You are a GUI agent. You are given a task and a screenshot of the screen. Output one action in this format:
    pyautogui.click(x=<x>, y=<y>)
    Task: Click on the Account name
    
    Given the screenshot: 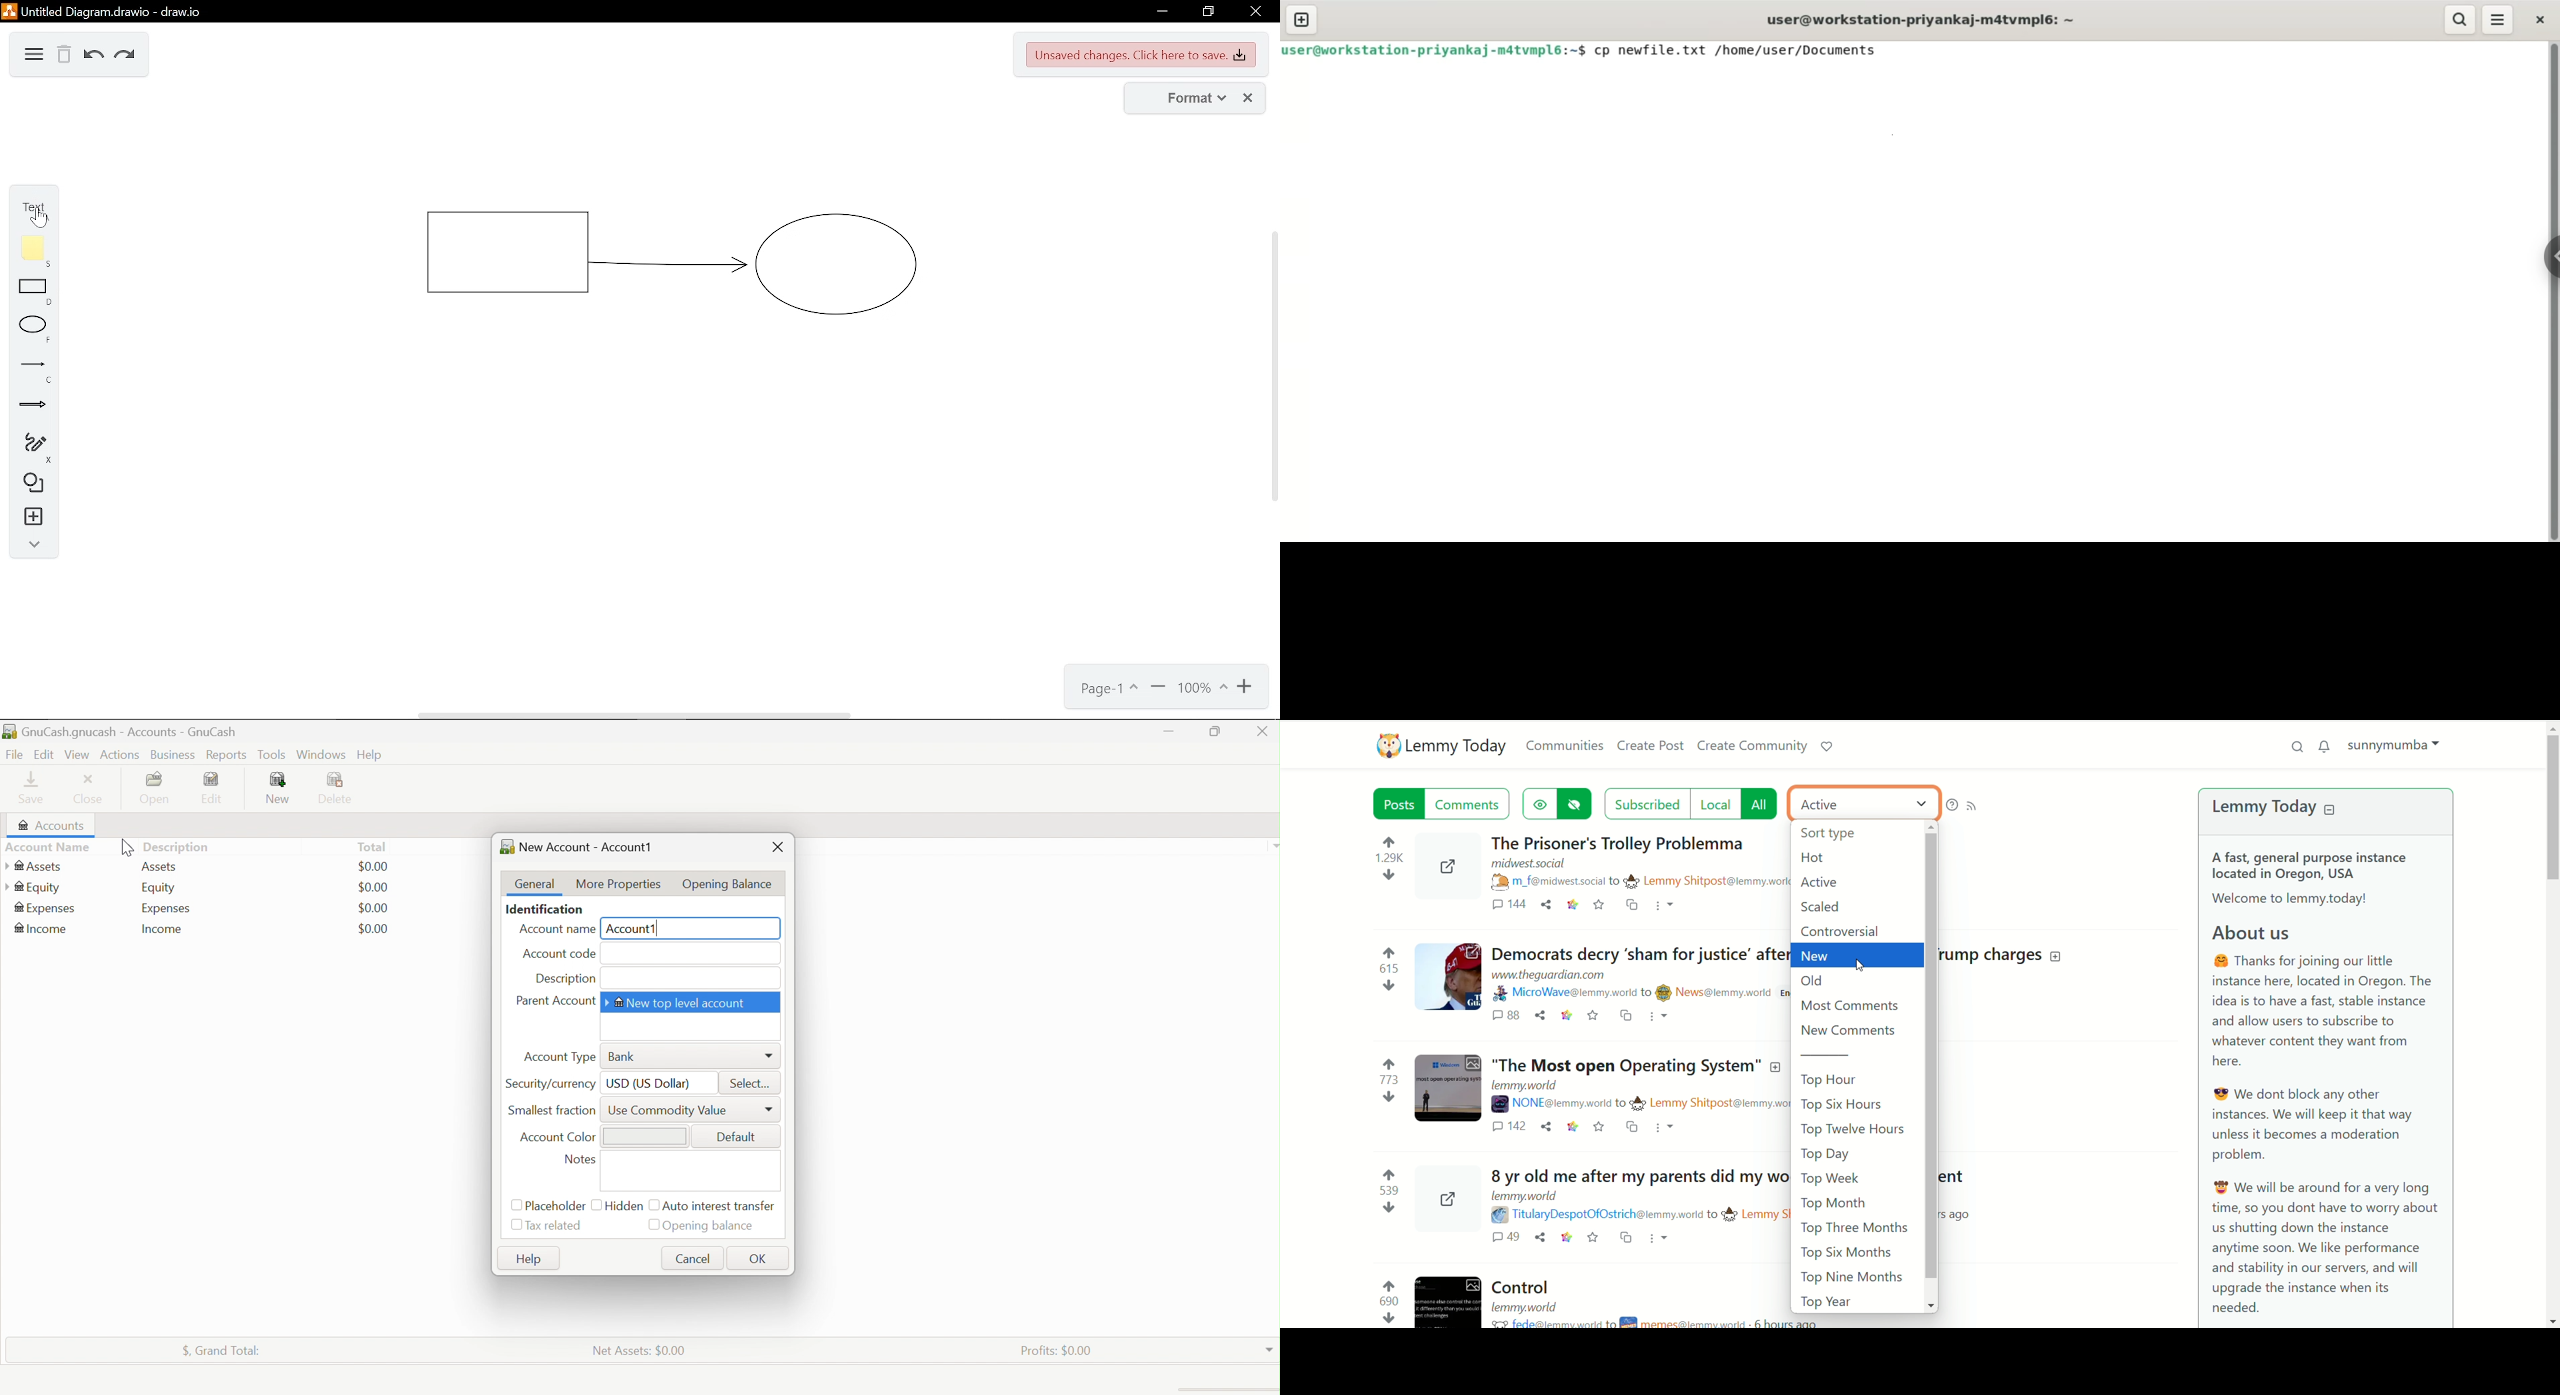 What is the action you would take?
    pyautogui.click(x=554, y=931)
    